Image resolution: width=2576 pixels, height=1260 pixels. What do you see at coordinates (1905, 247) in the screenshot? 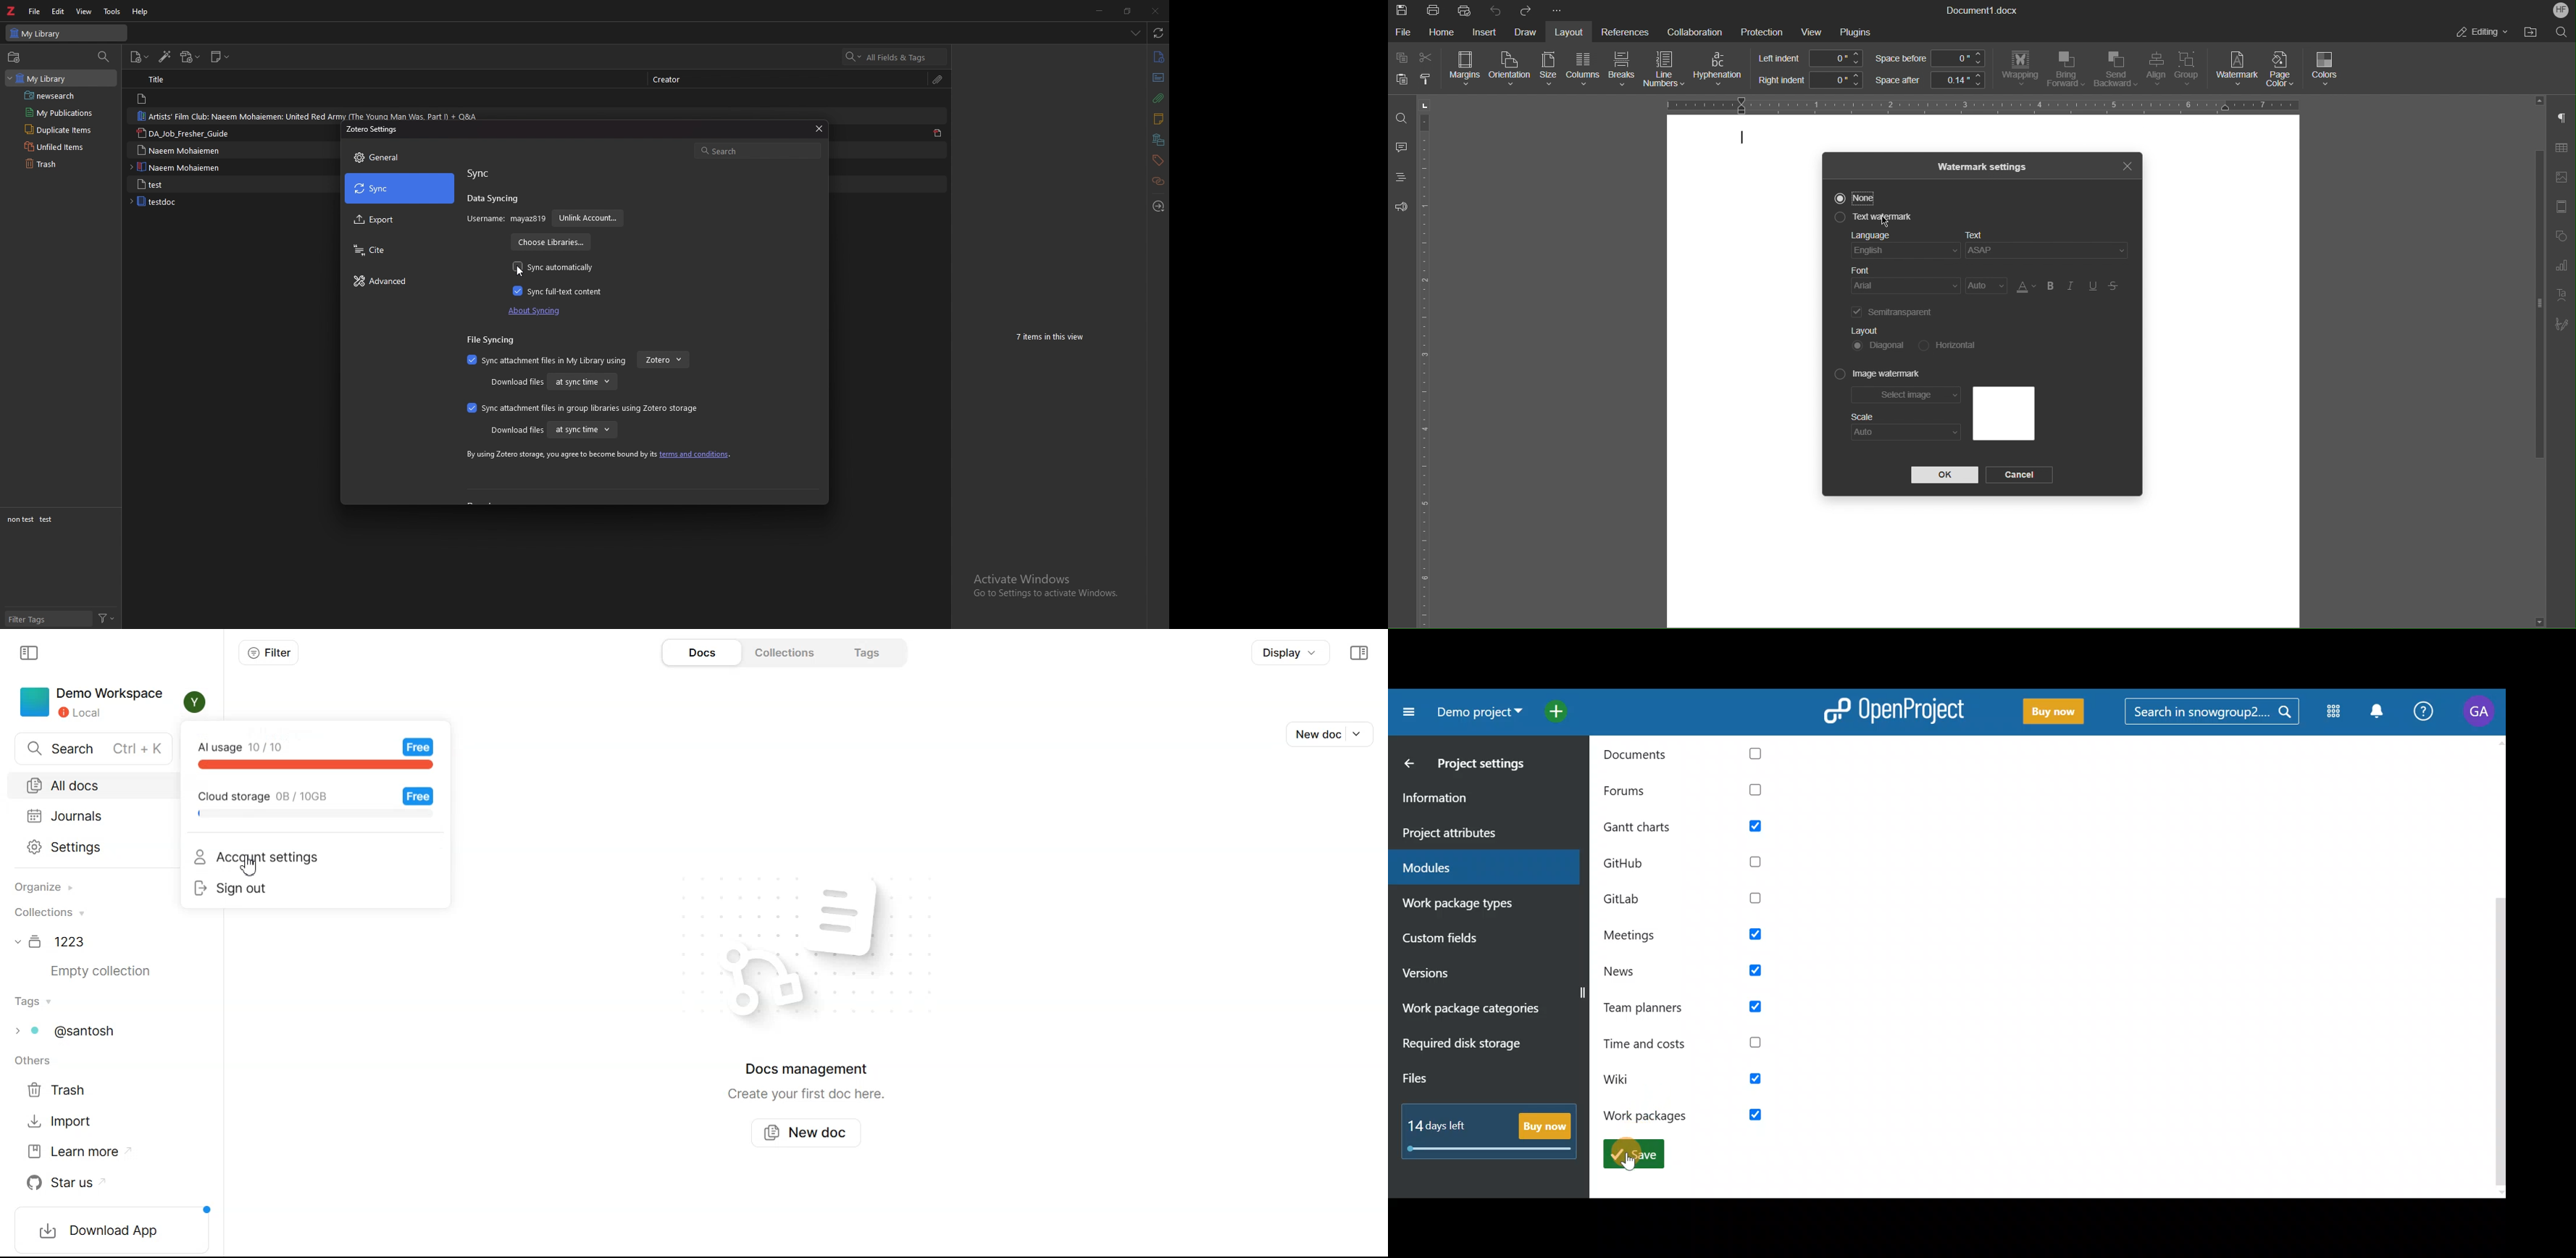
I see `Language` at bounding box center [1905, 247].